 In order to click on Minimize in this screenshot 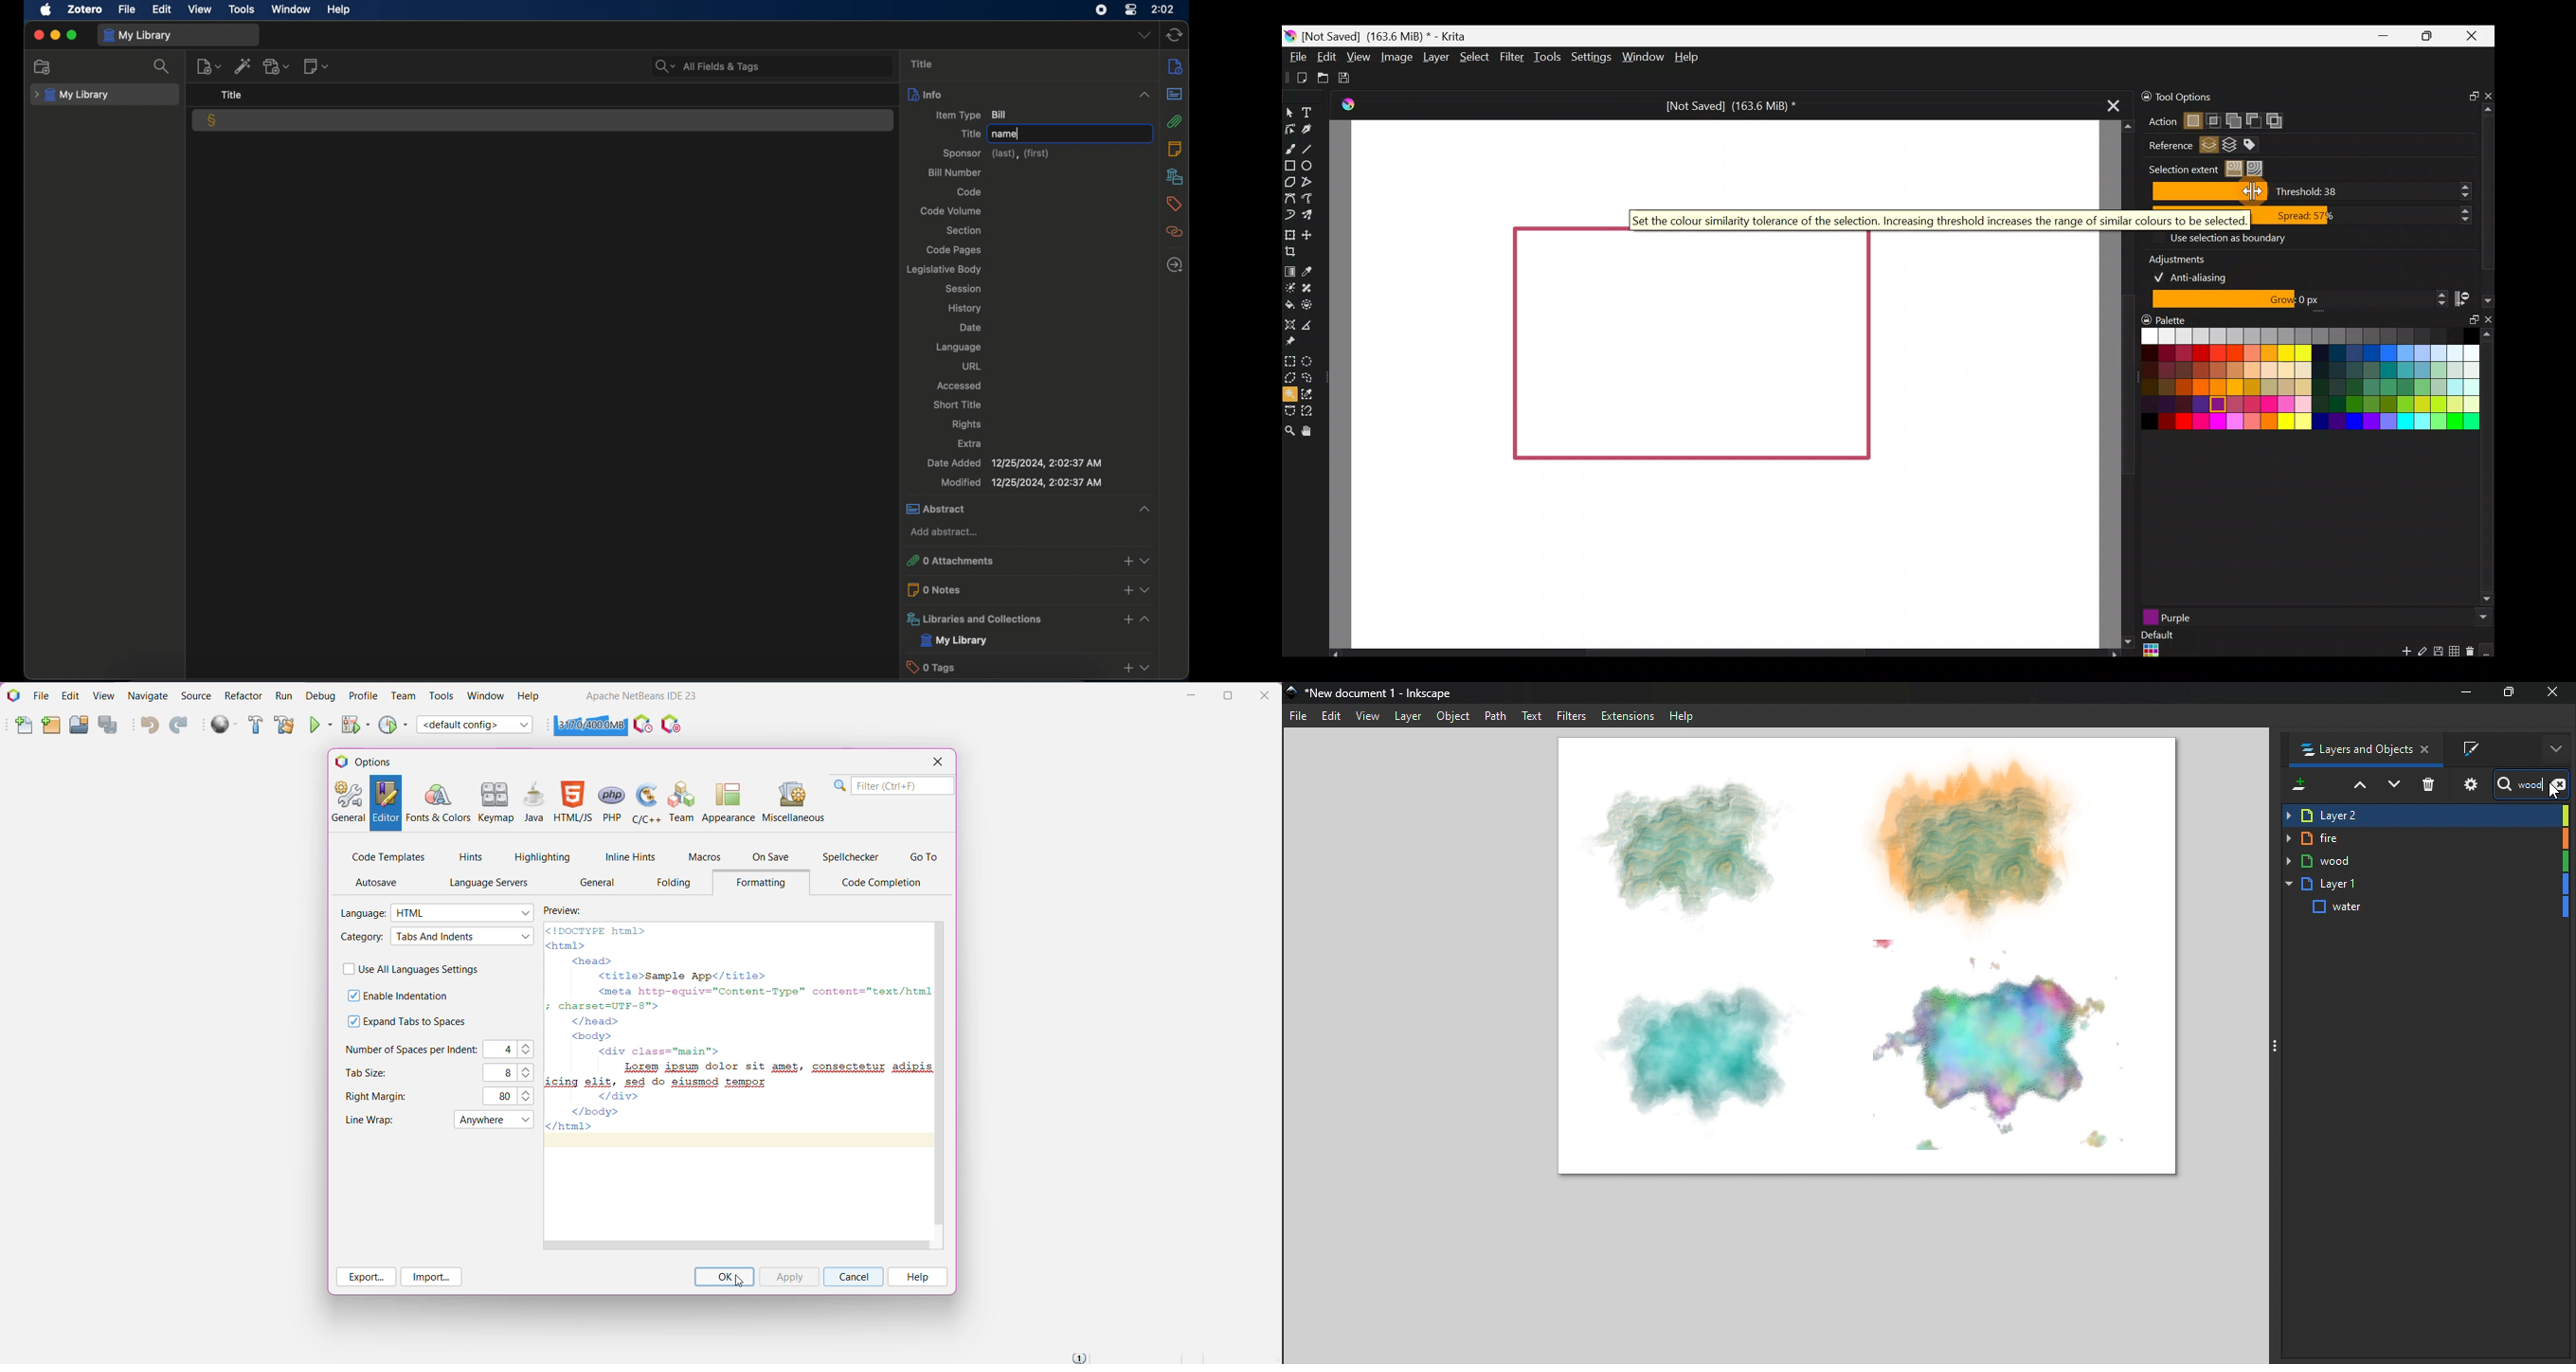, I will do `click(2383, 37)`.